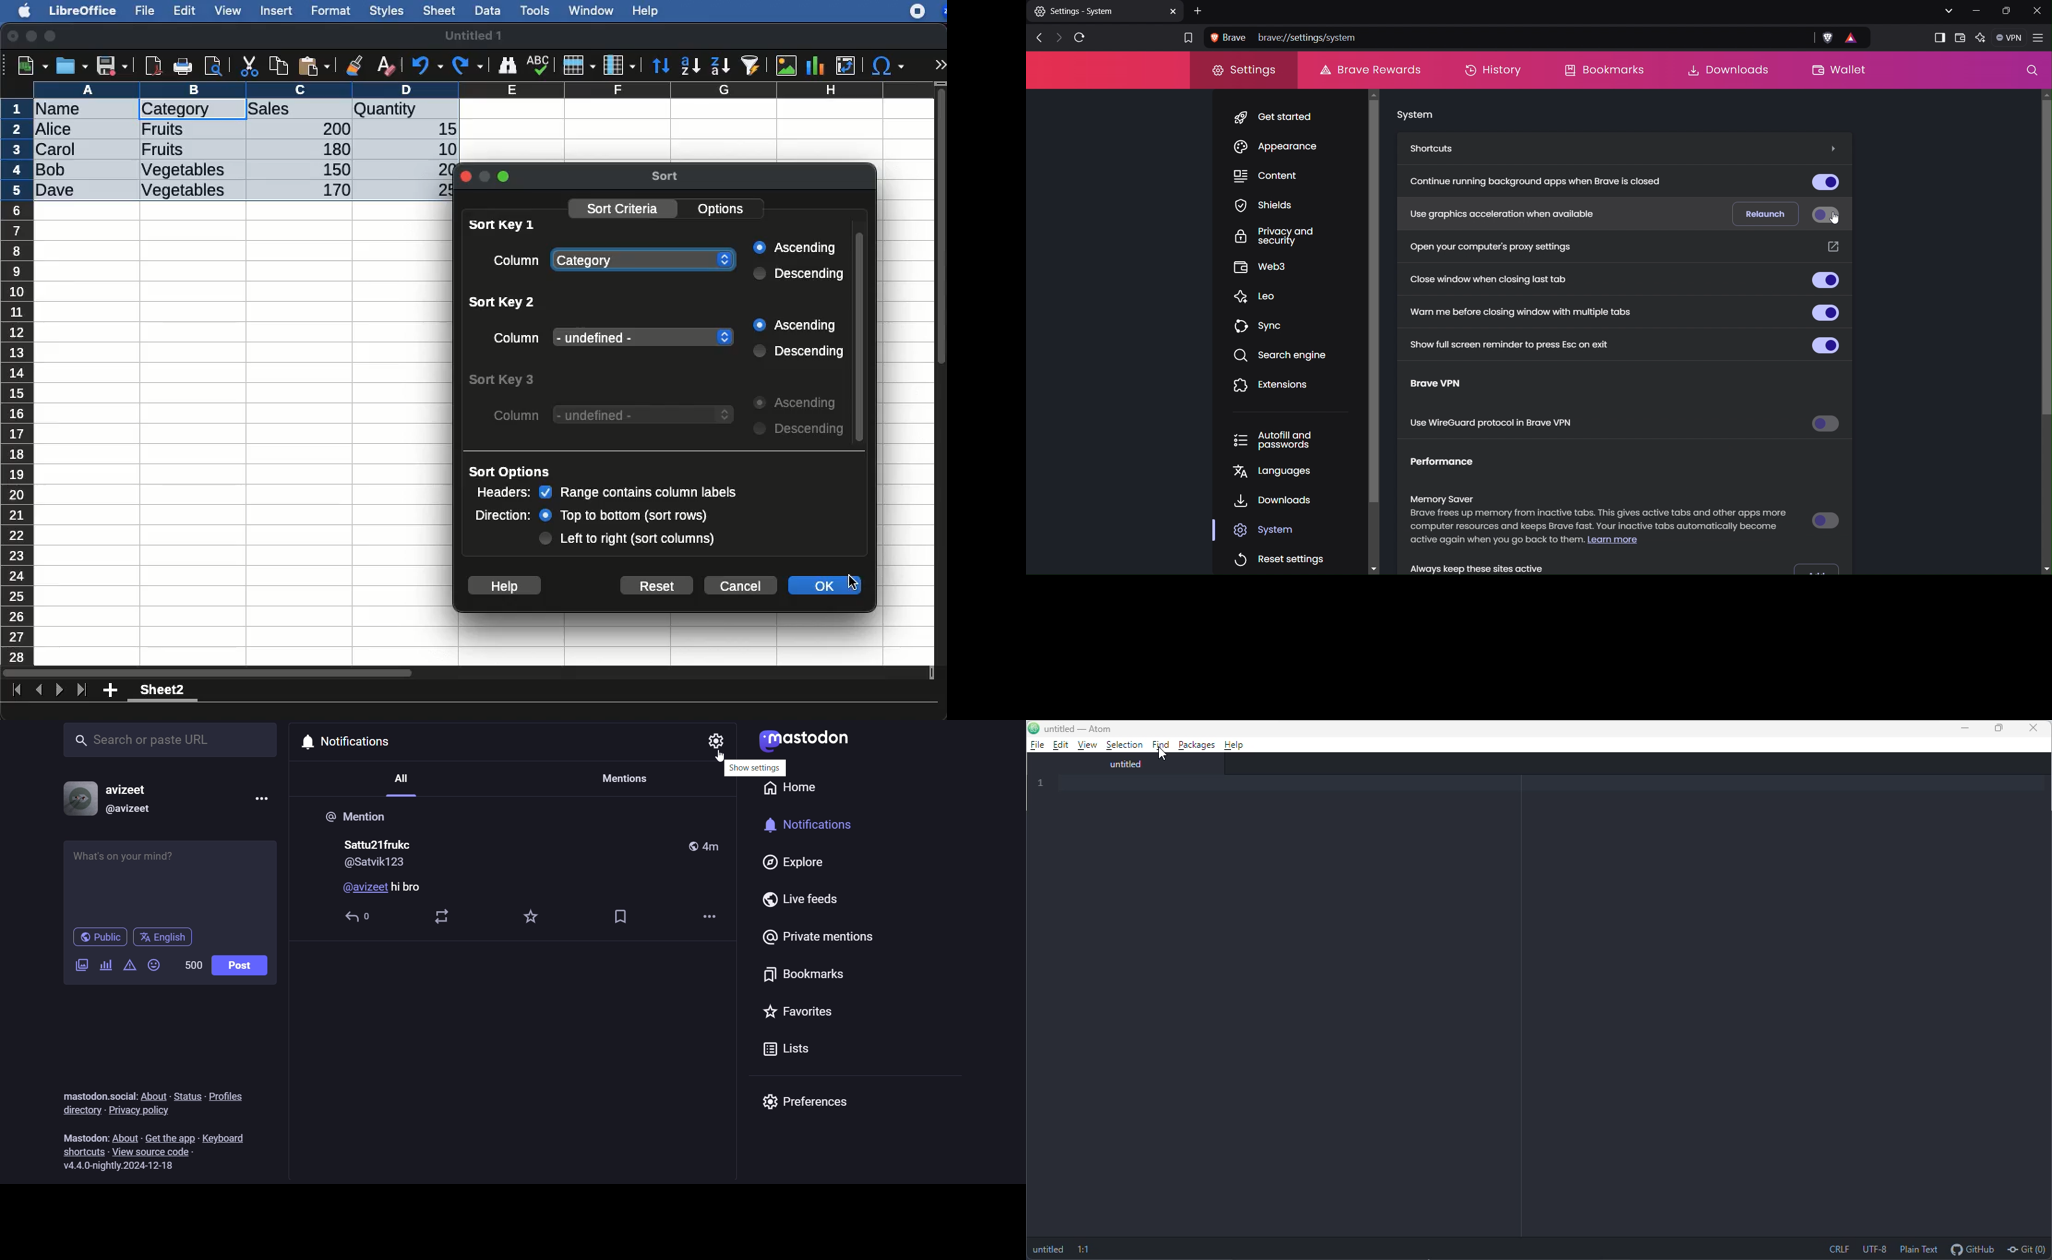 The image size is (2072, 1260). I want to click on last sheet, so click(81, 690).